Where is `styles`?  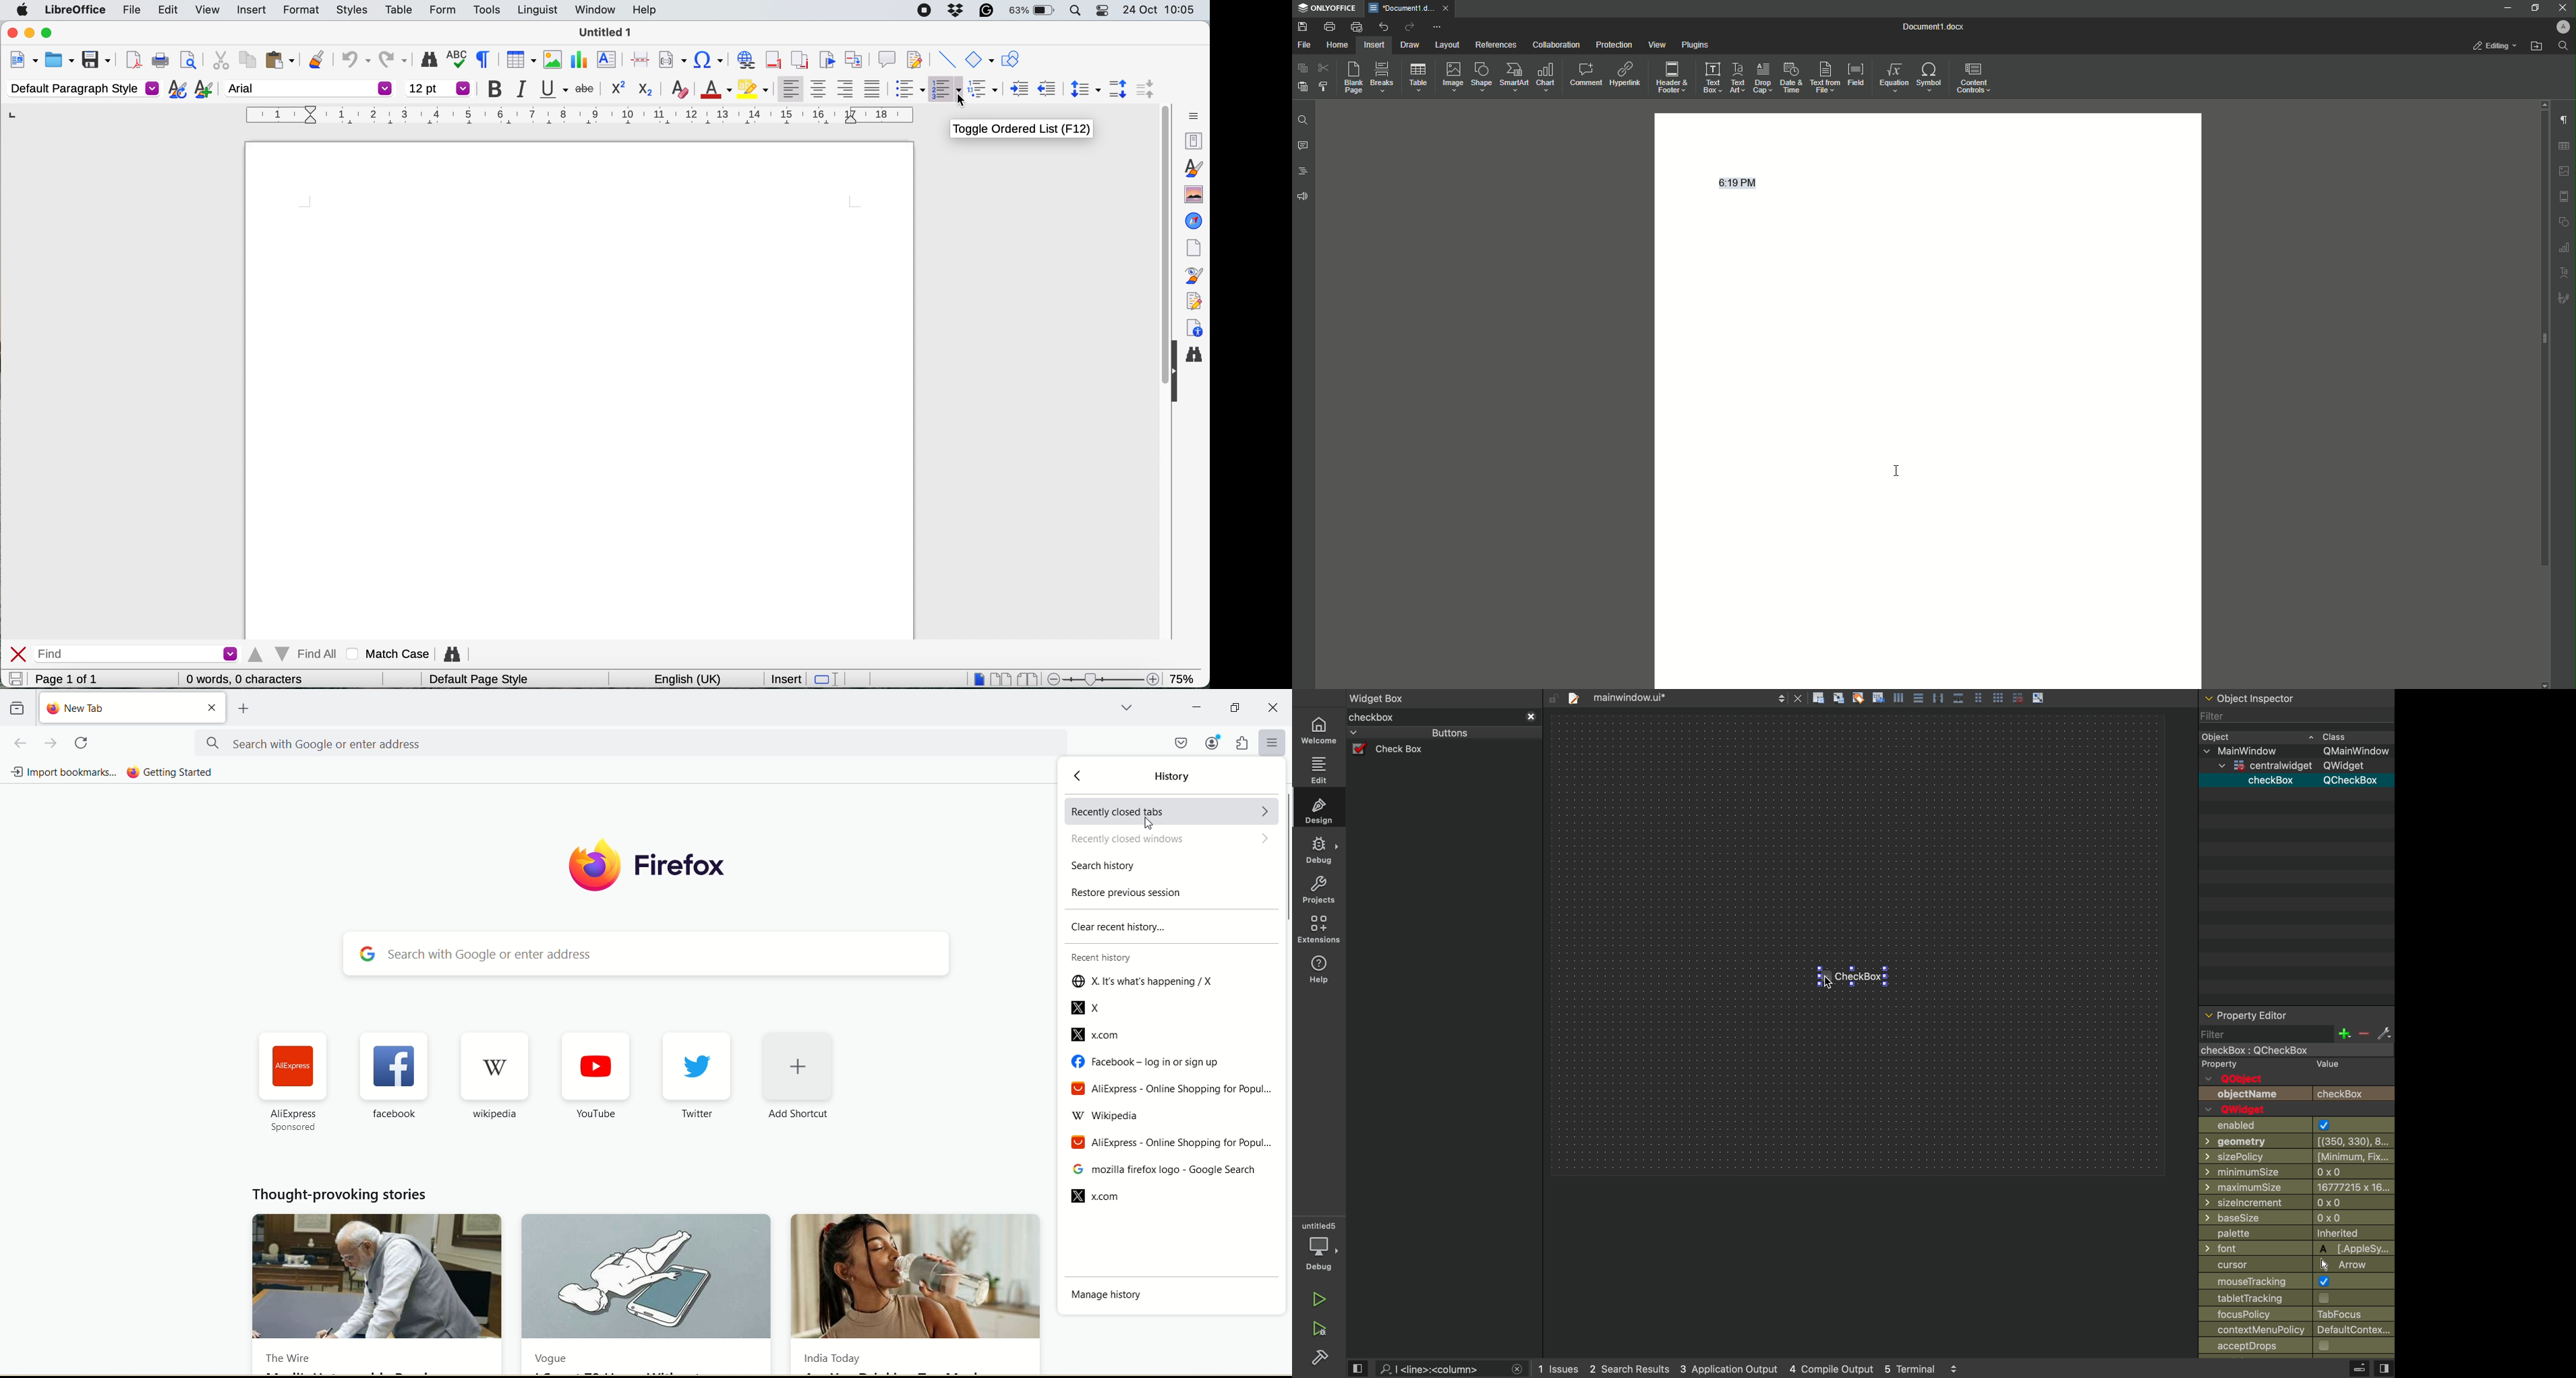 styles is located at coordinates (353, 11).